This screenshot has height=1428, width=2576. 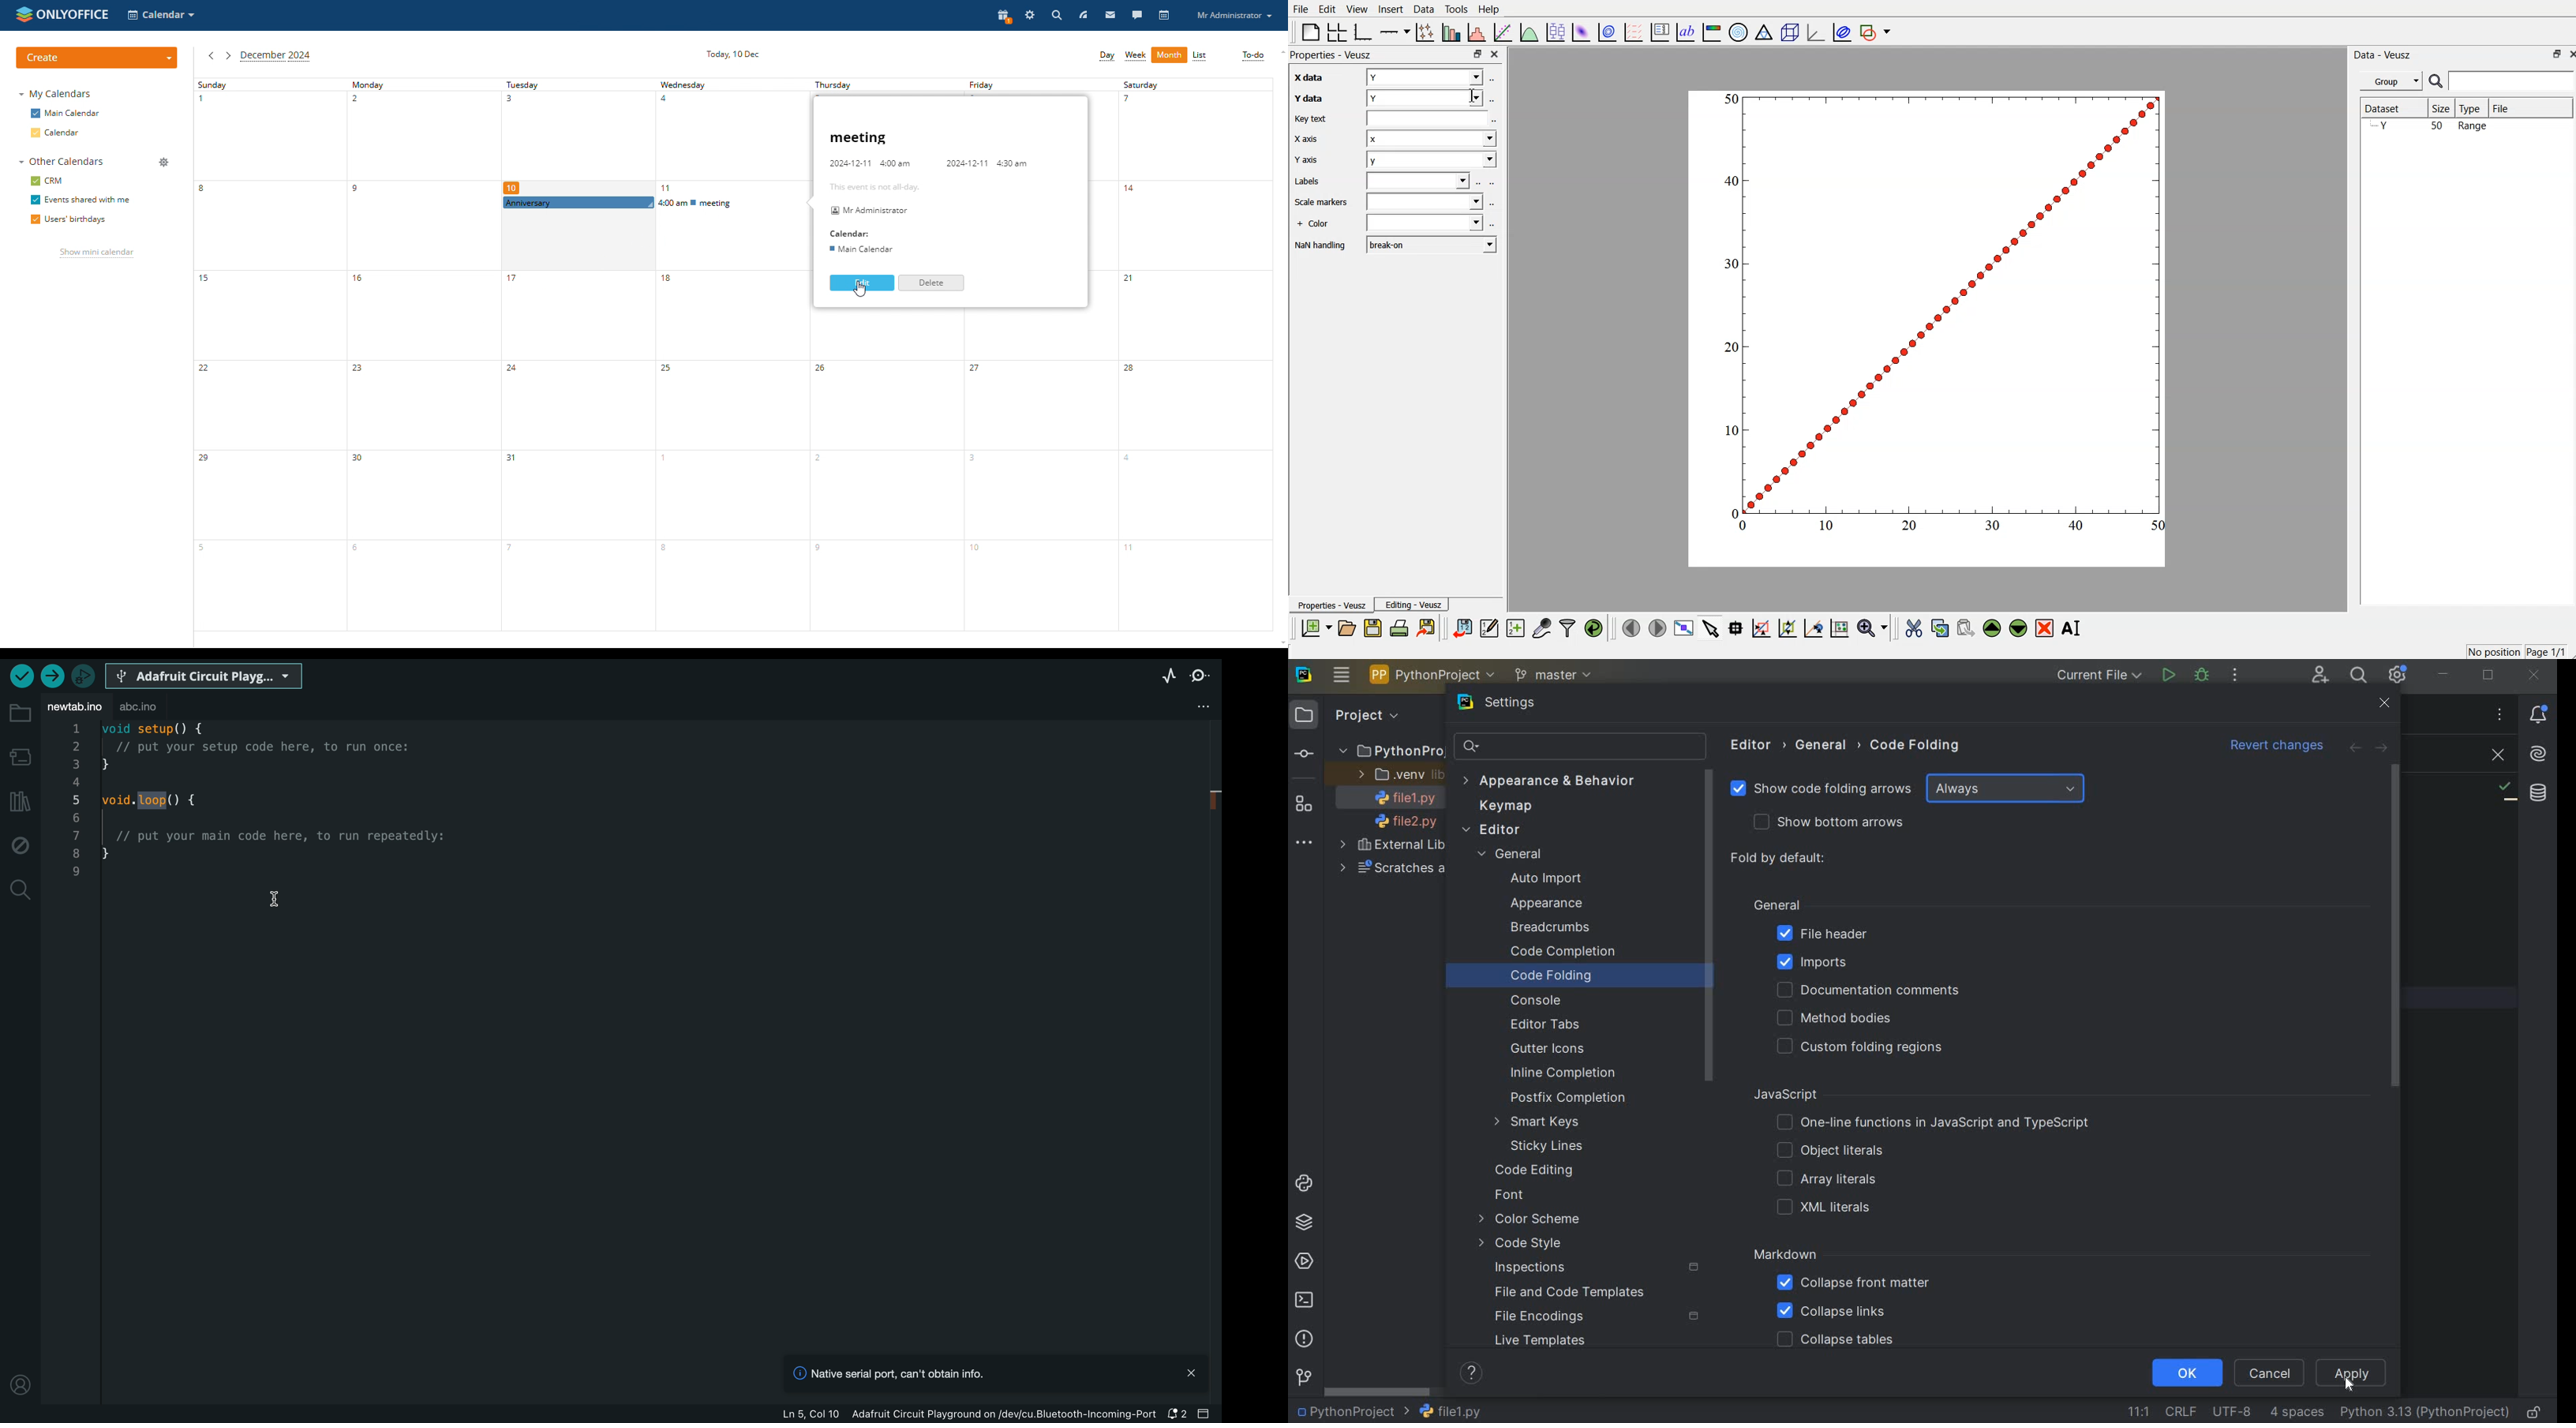 What do you see at coordinates (1305, 675) in the screenshot?
I see `SYSTEM LOGO` at bounding box center [1305, 675].